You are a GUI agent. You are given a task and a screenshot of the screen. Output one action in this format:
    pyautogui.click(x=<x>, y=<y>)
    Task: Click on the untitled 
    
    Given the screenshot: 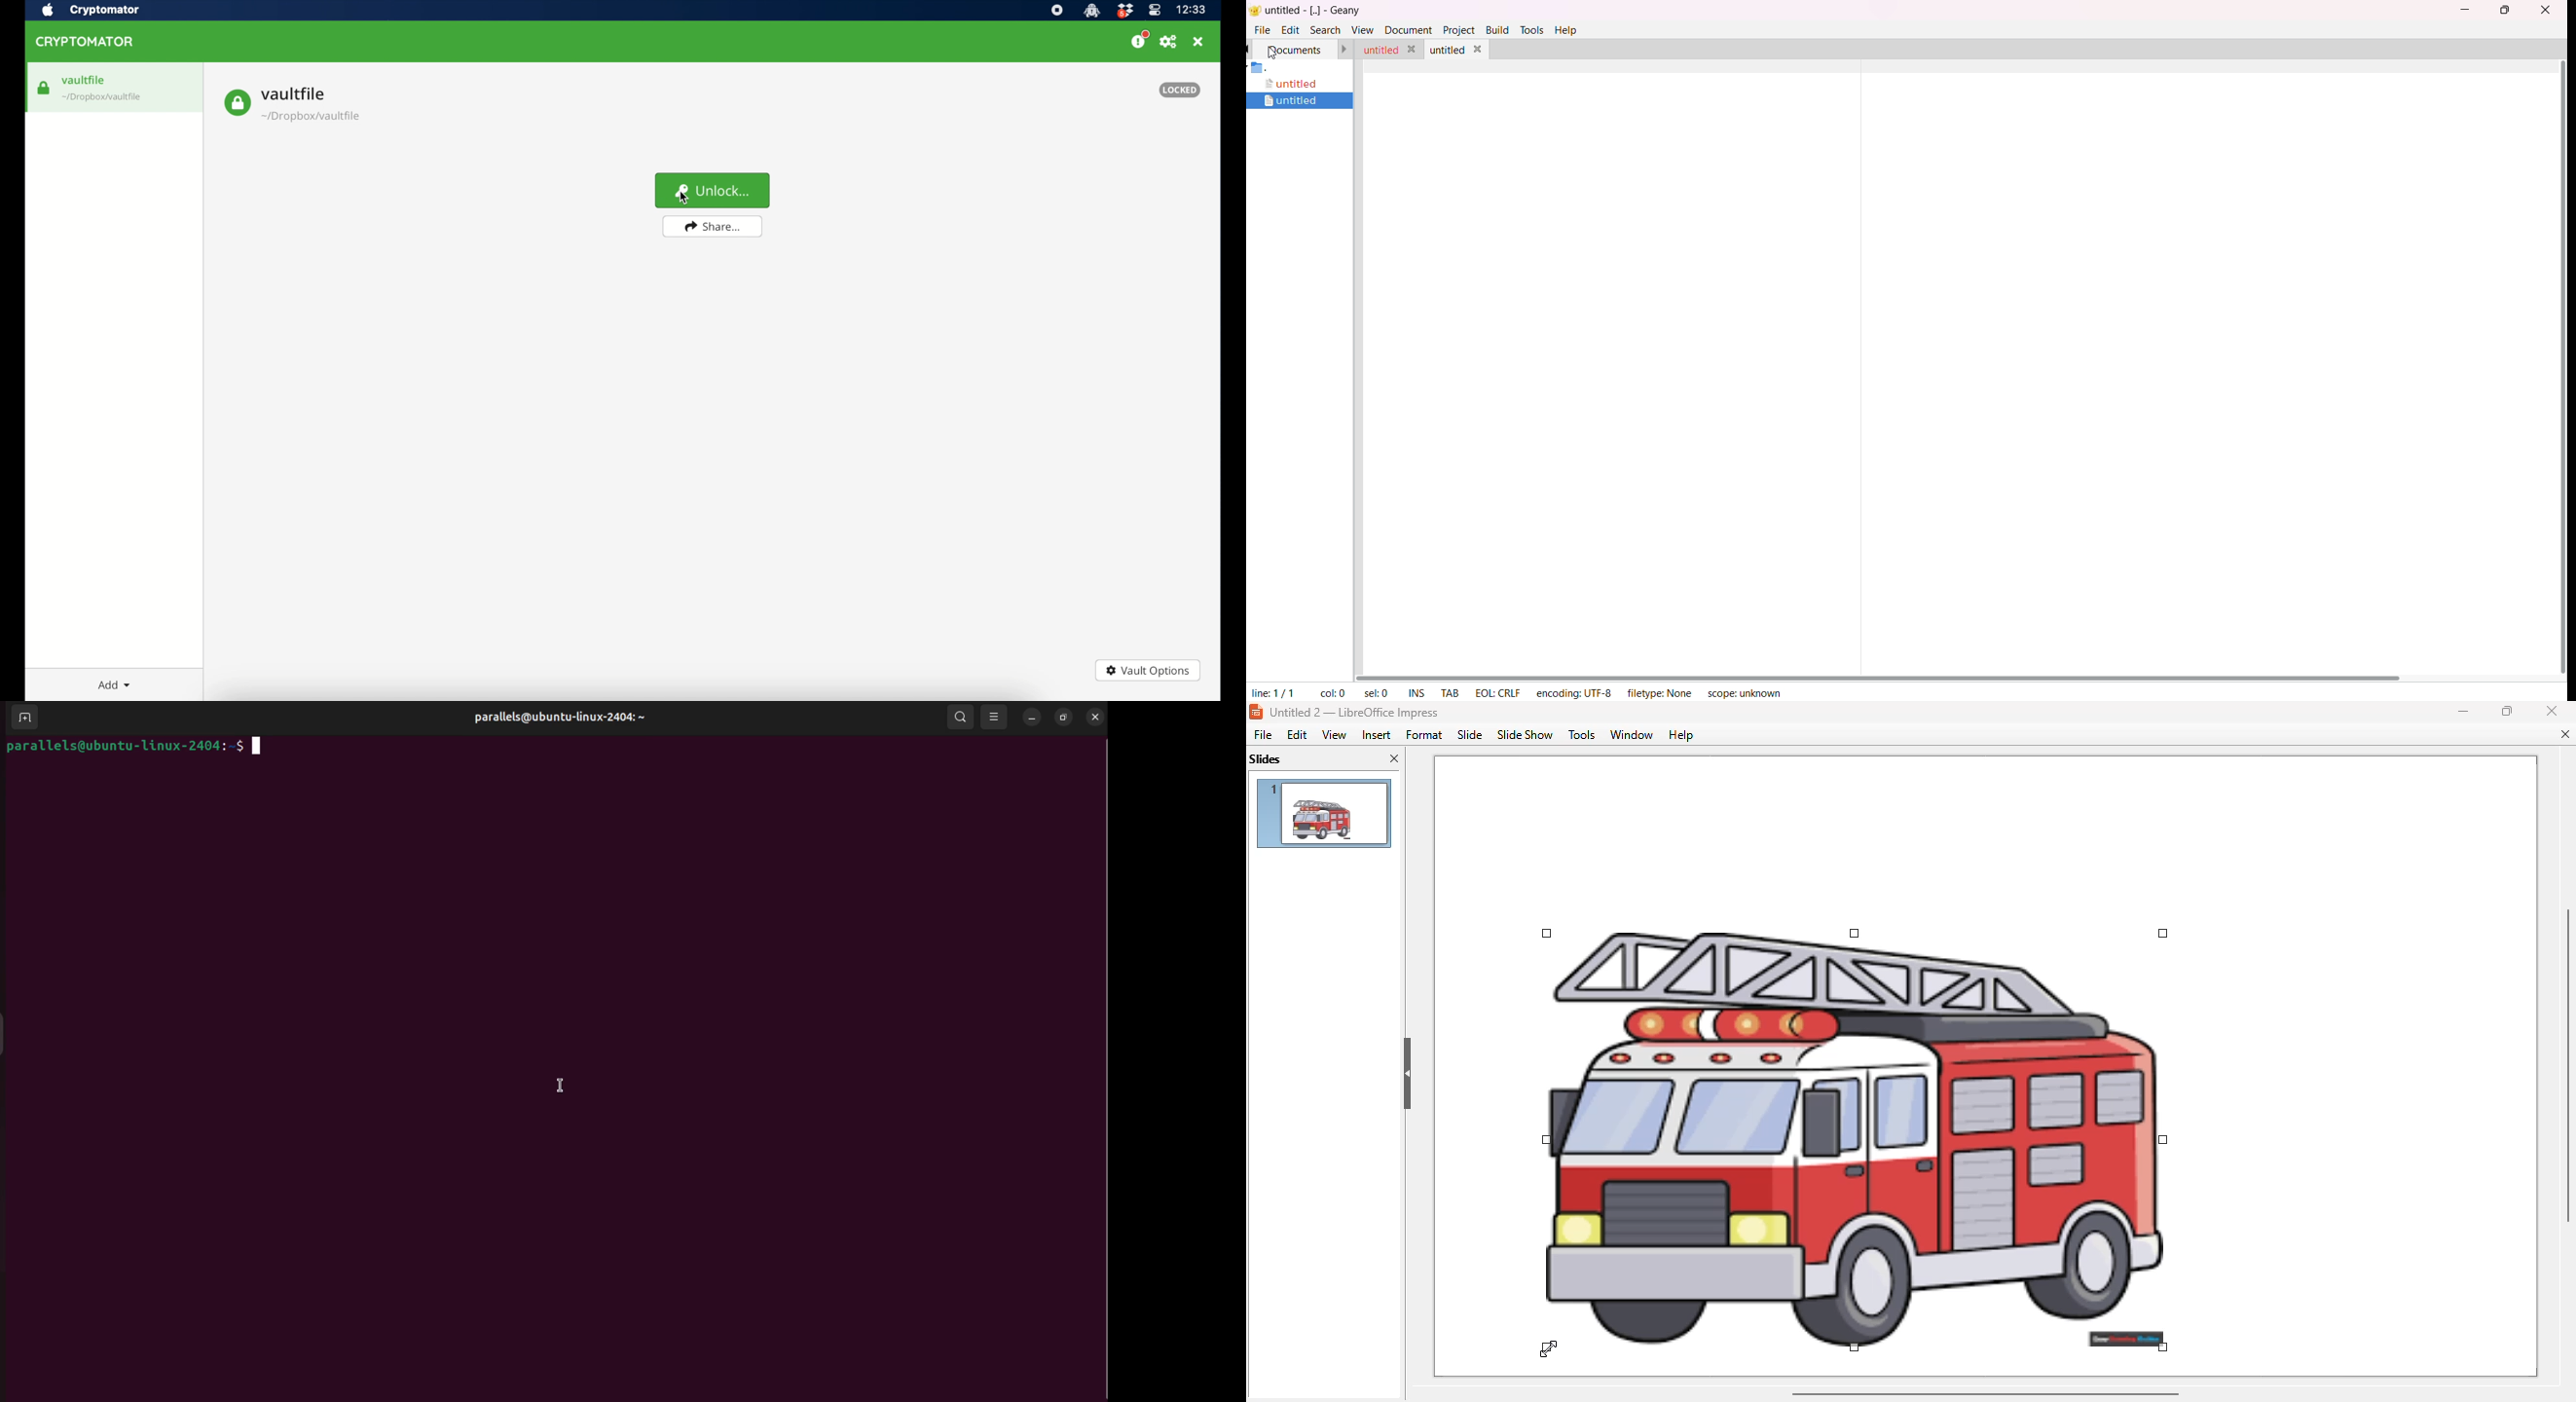 What is the action you would take?
    pyautogui.click(x=1448, y=52)
    